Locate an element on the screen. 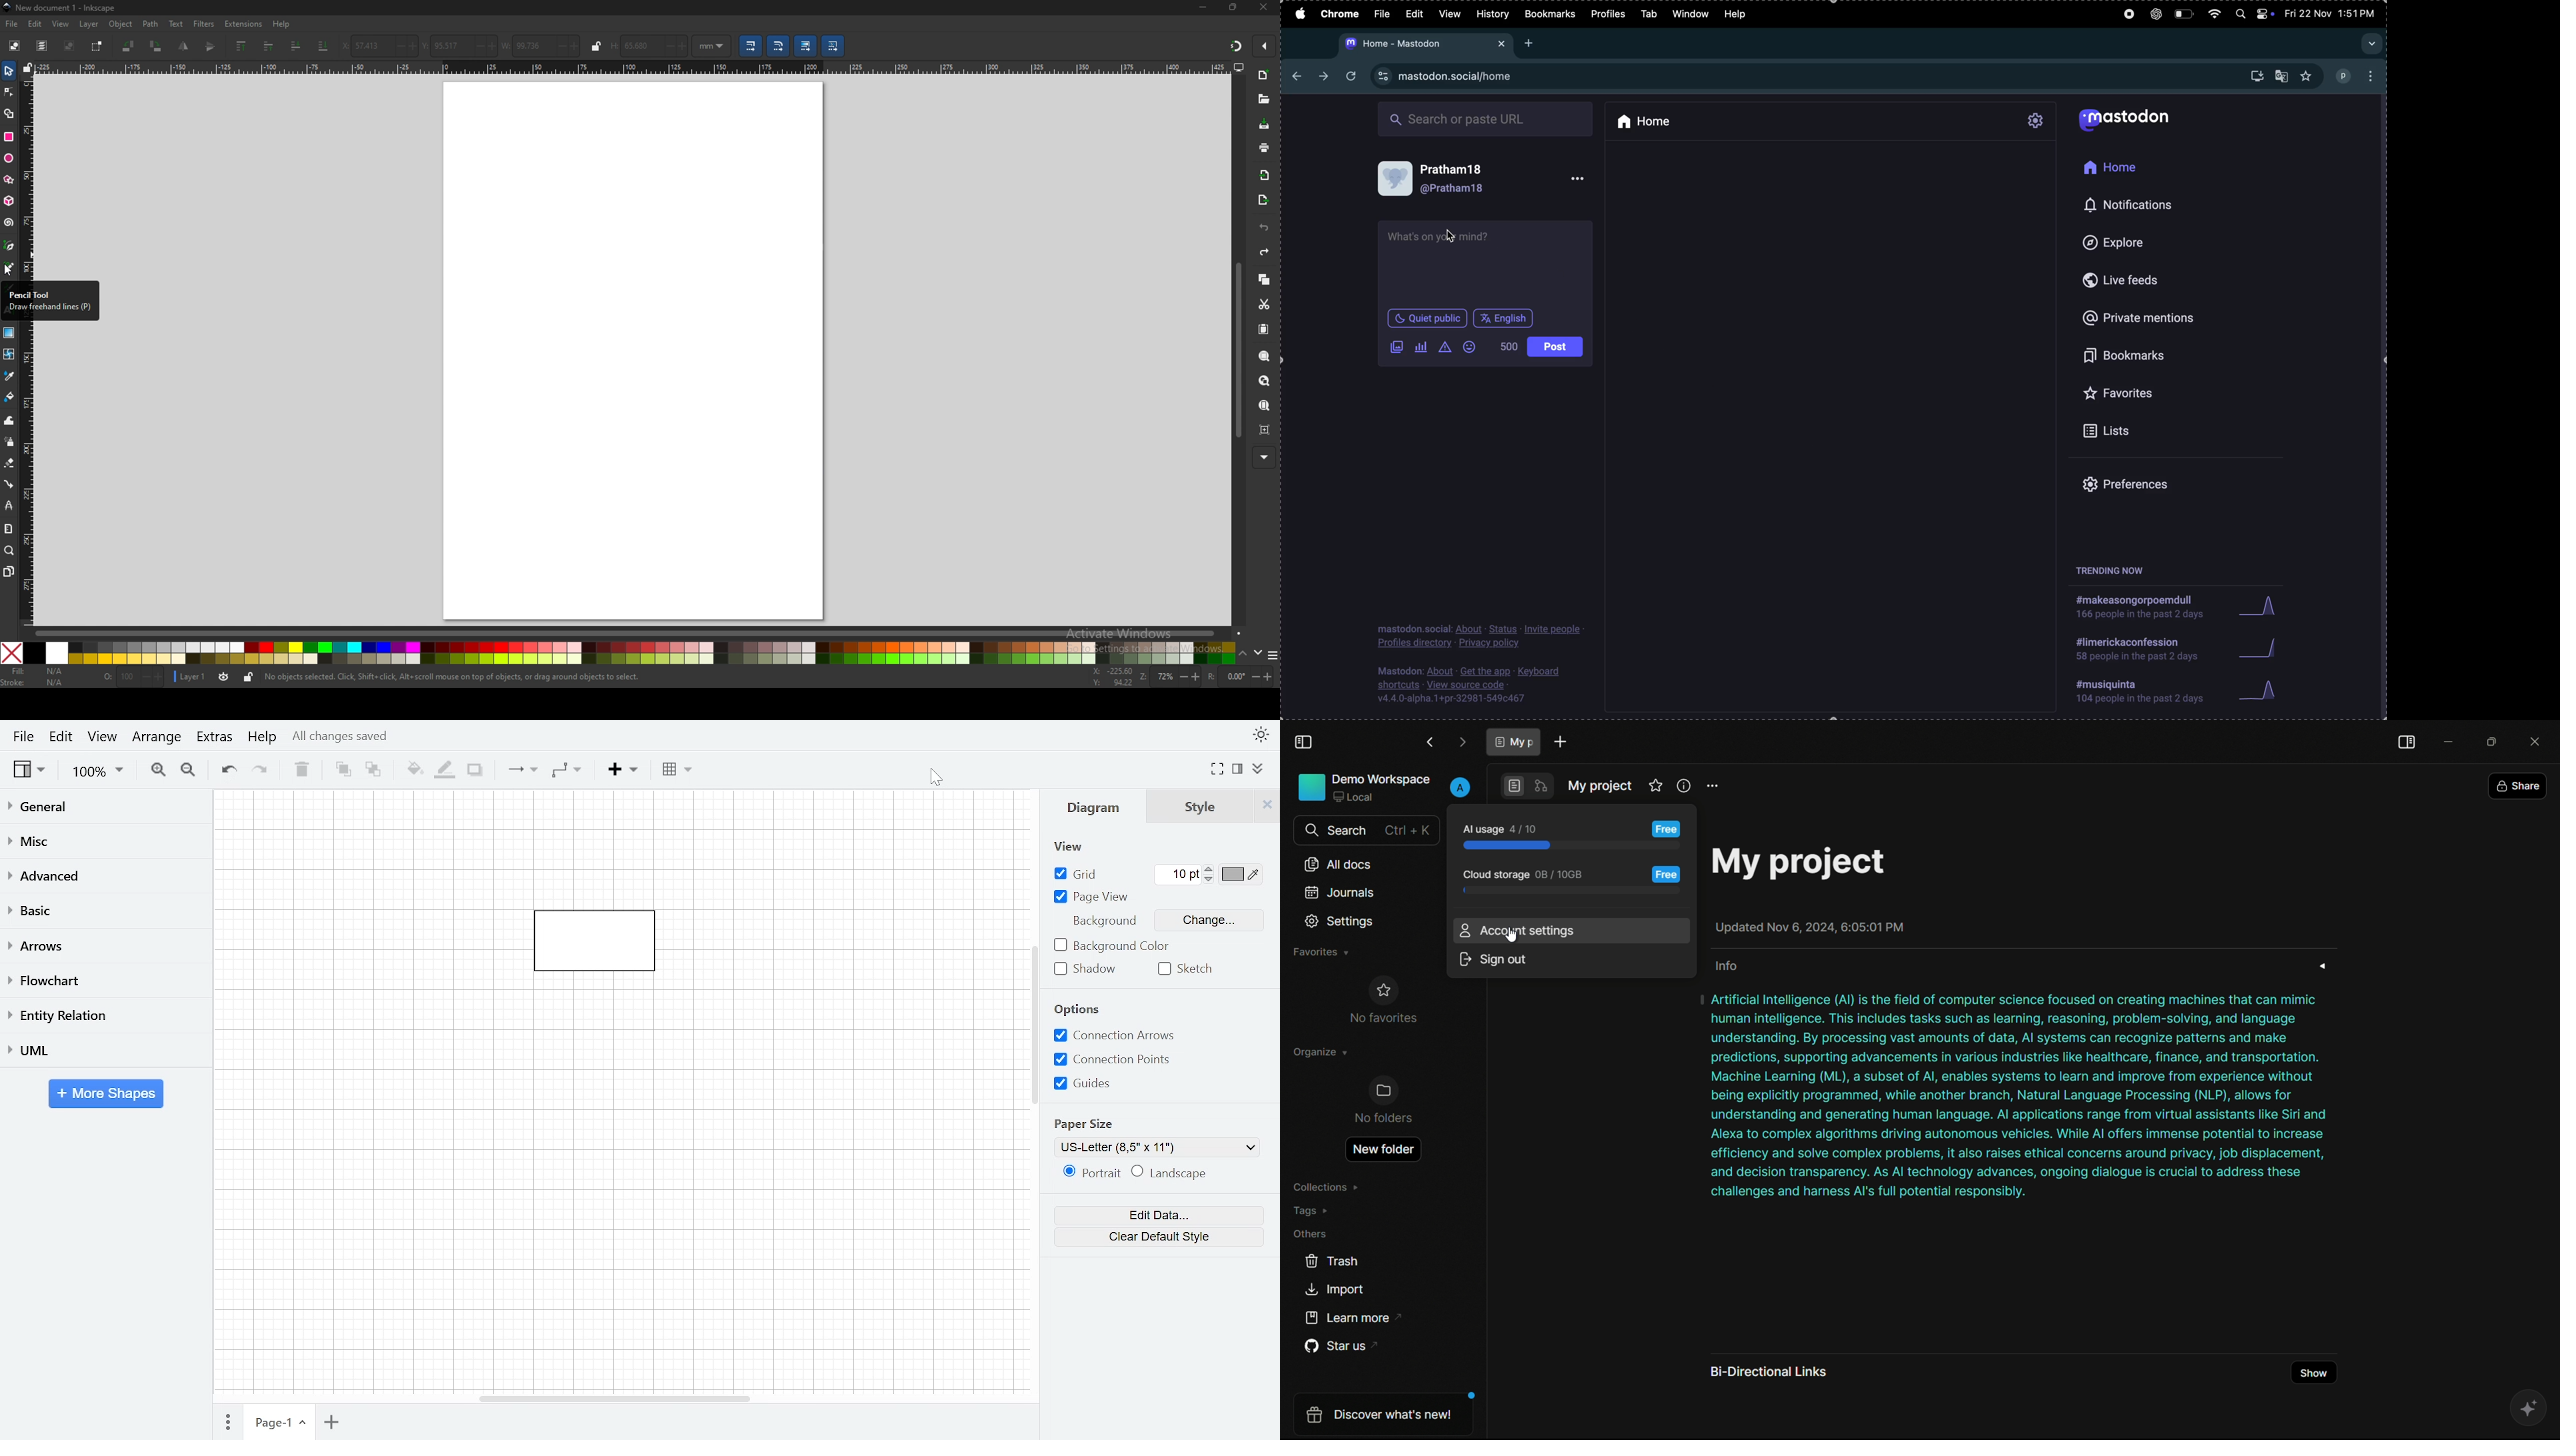 This screenshot has width=2576, height=1456. 500 words is located at coordinates (1507, 346).